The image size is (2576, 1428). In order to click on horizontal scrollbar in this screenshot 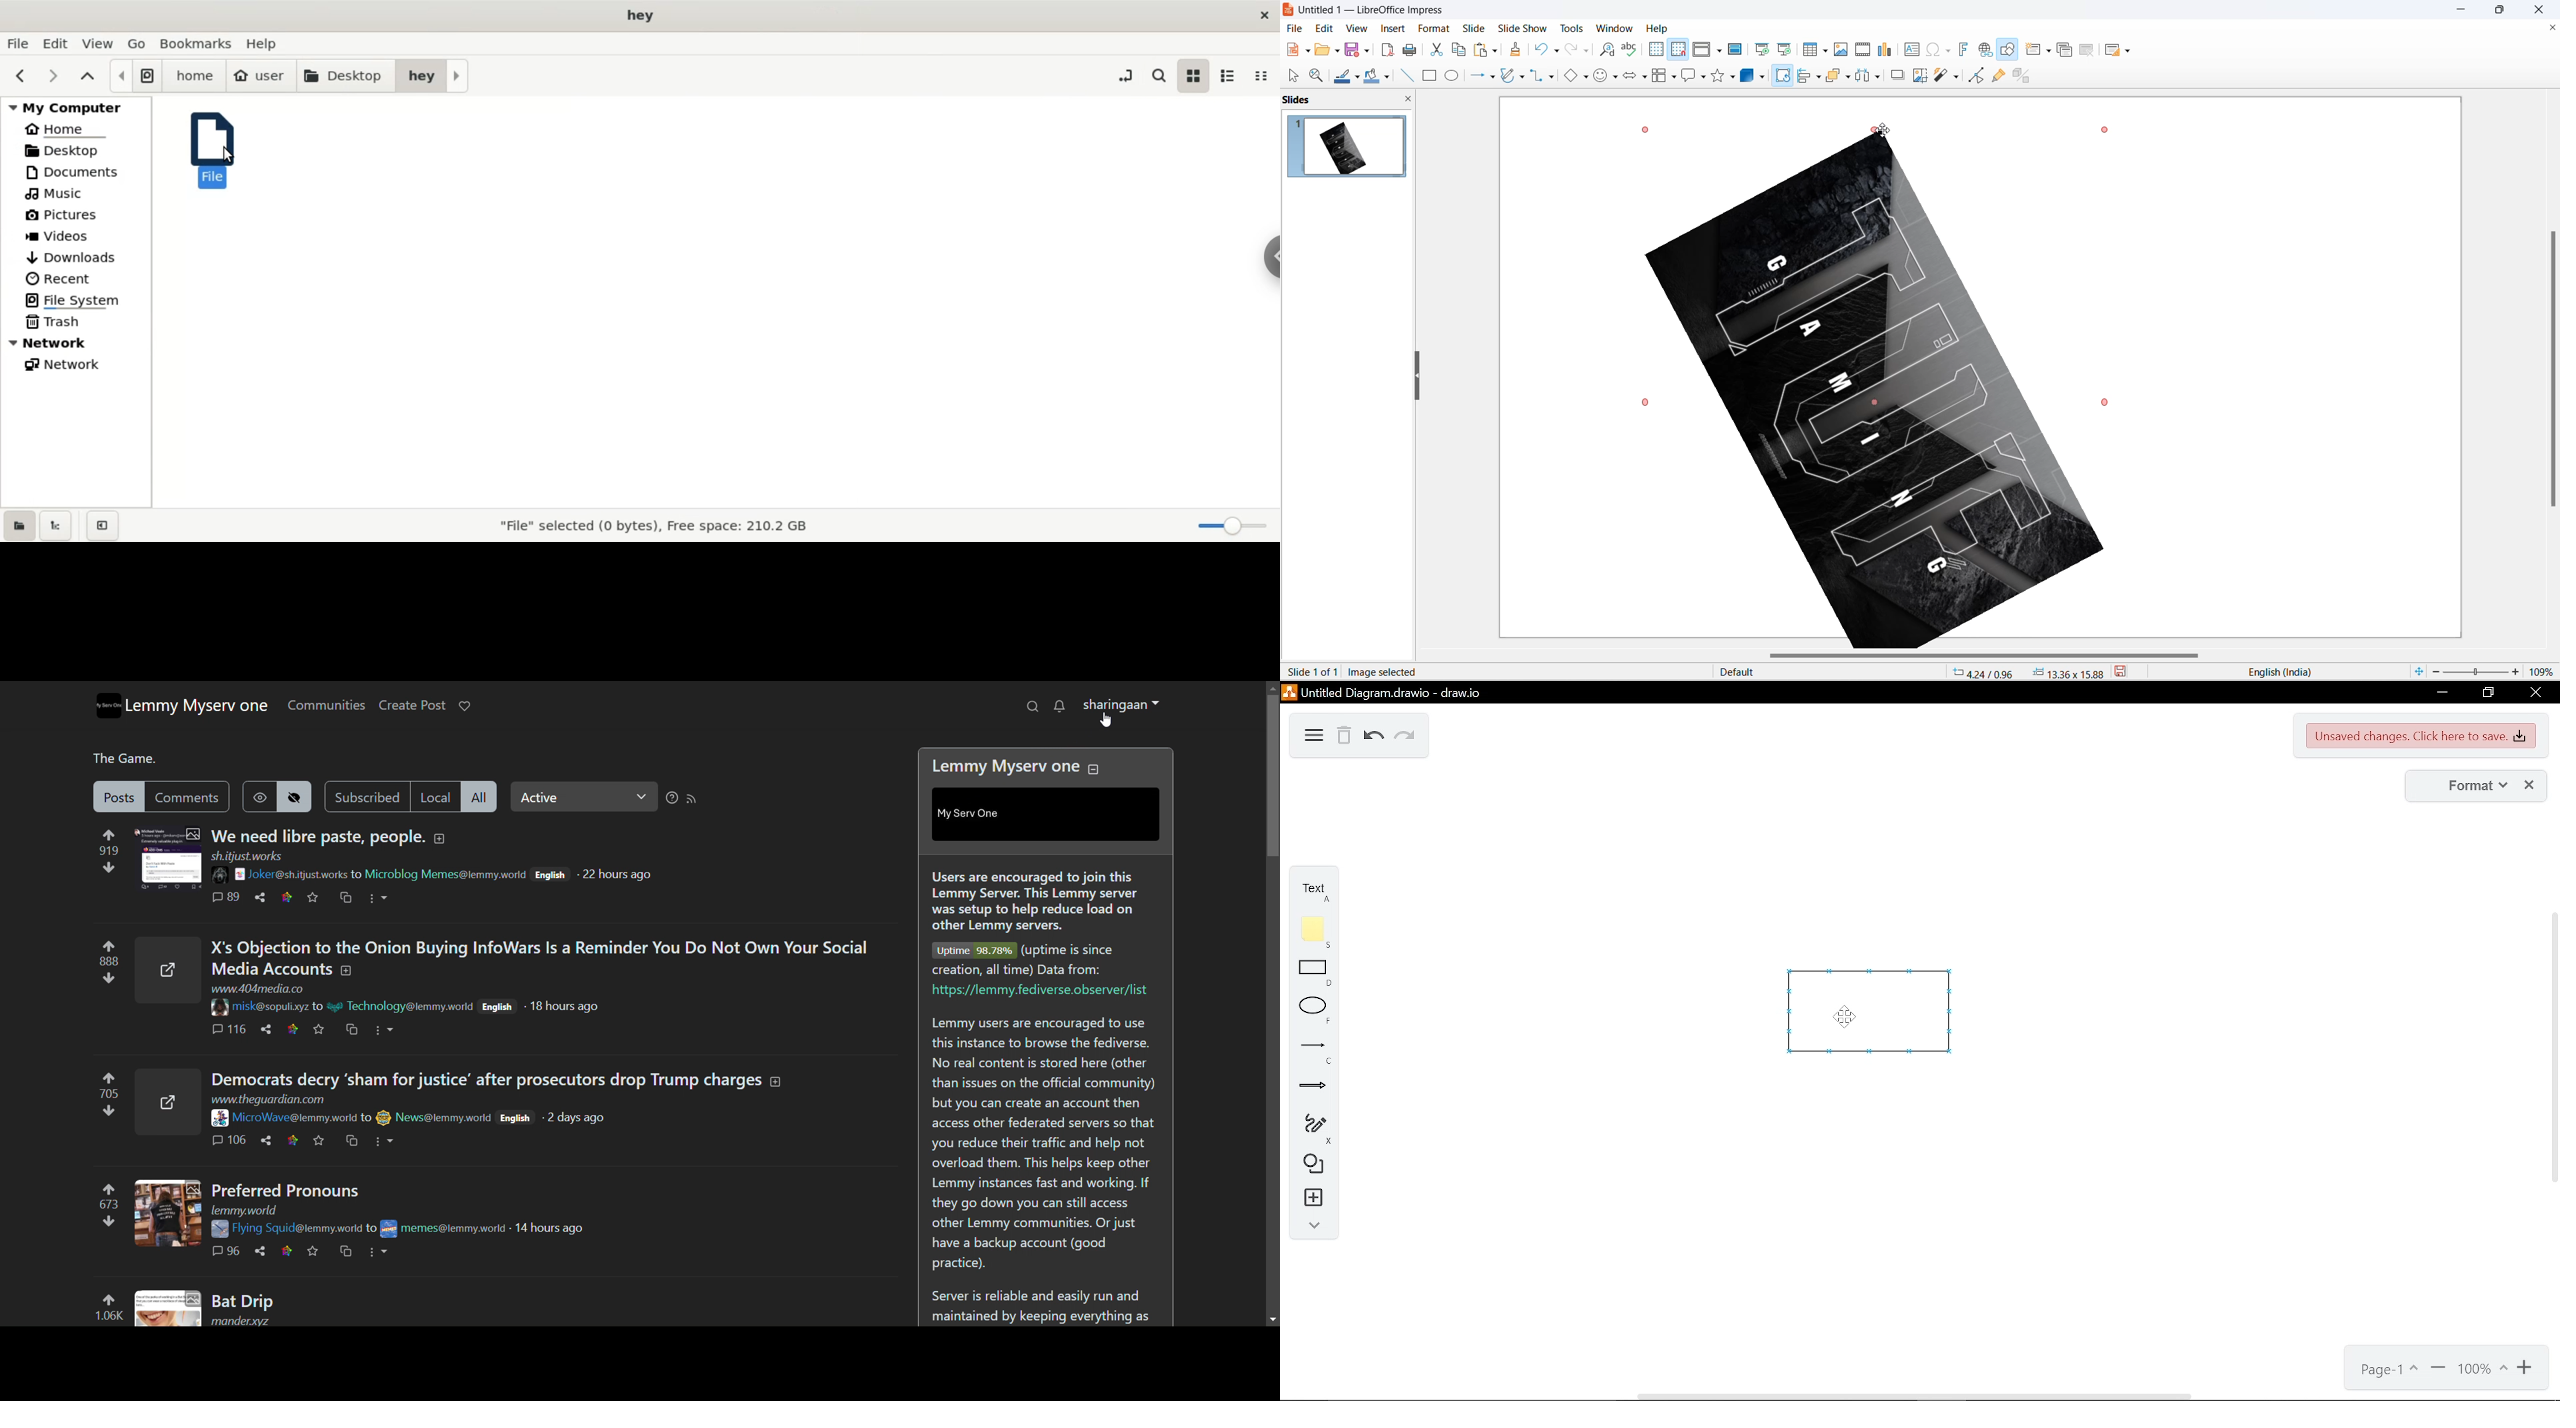, I will do `click(1913, 1395)`.